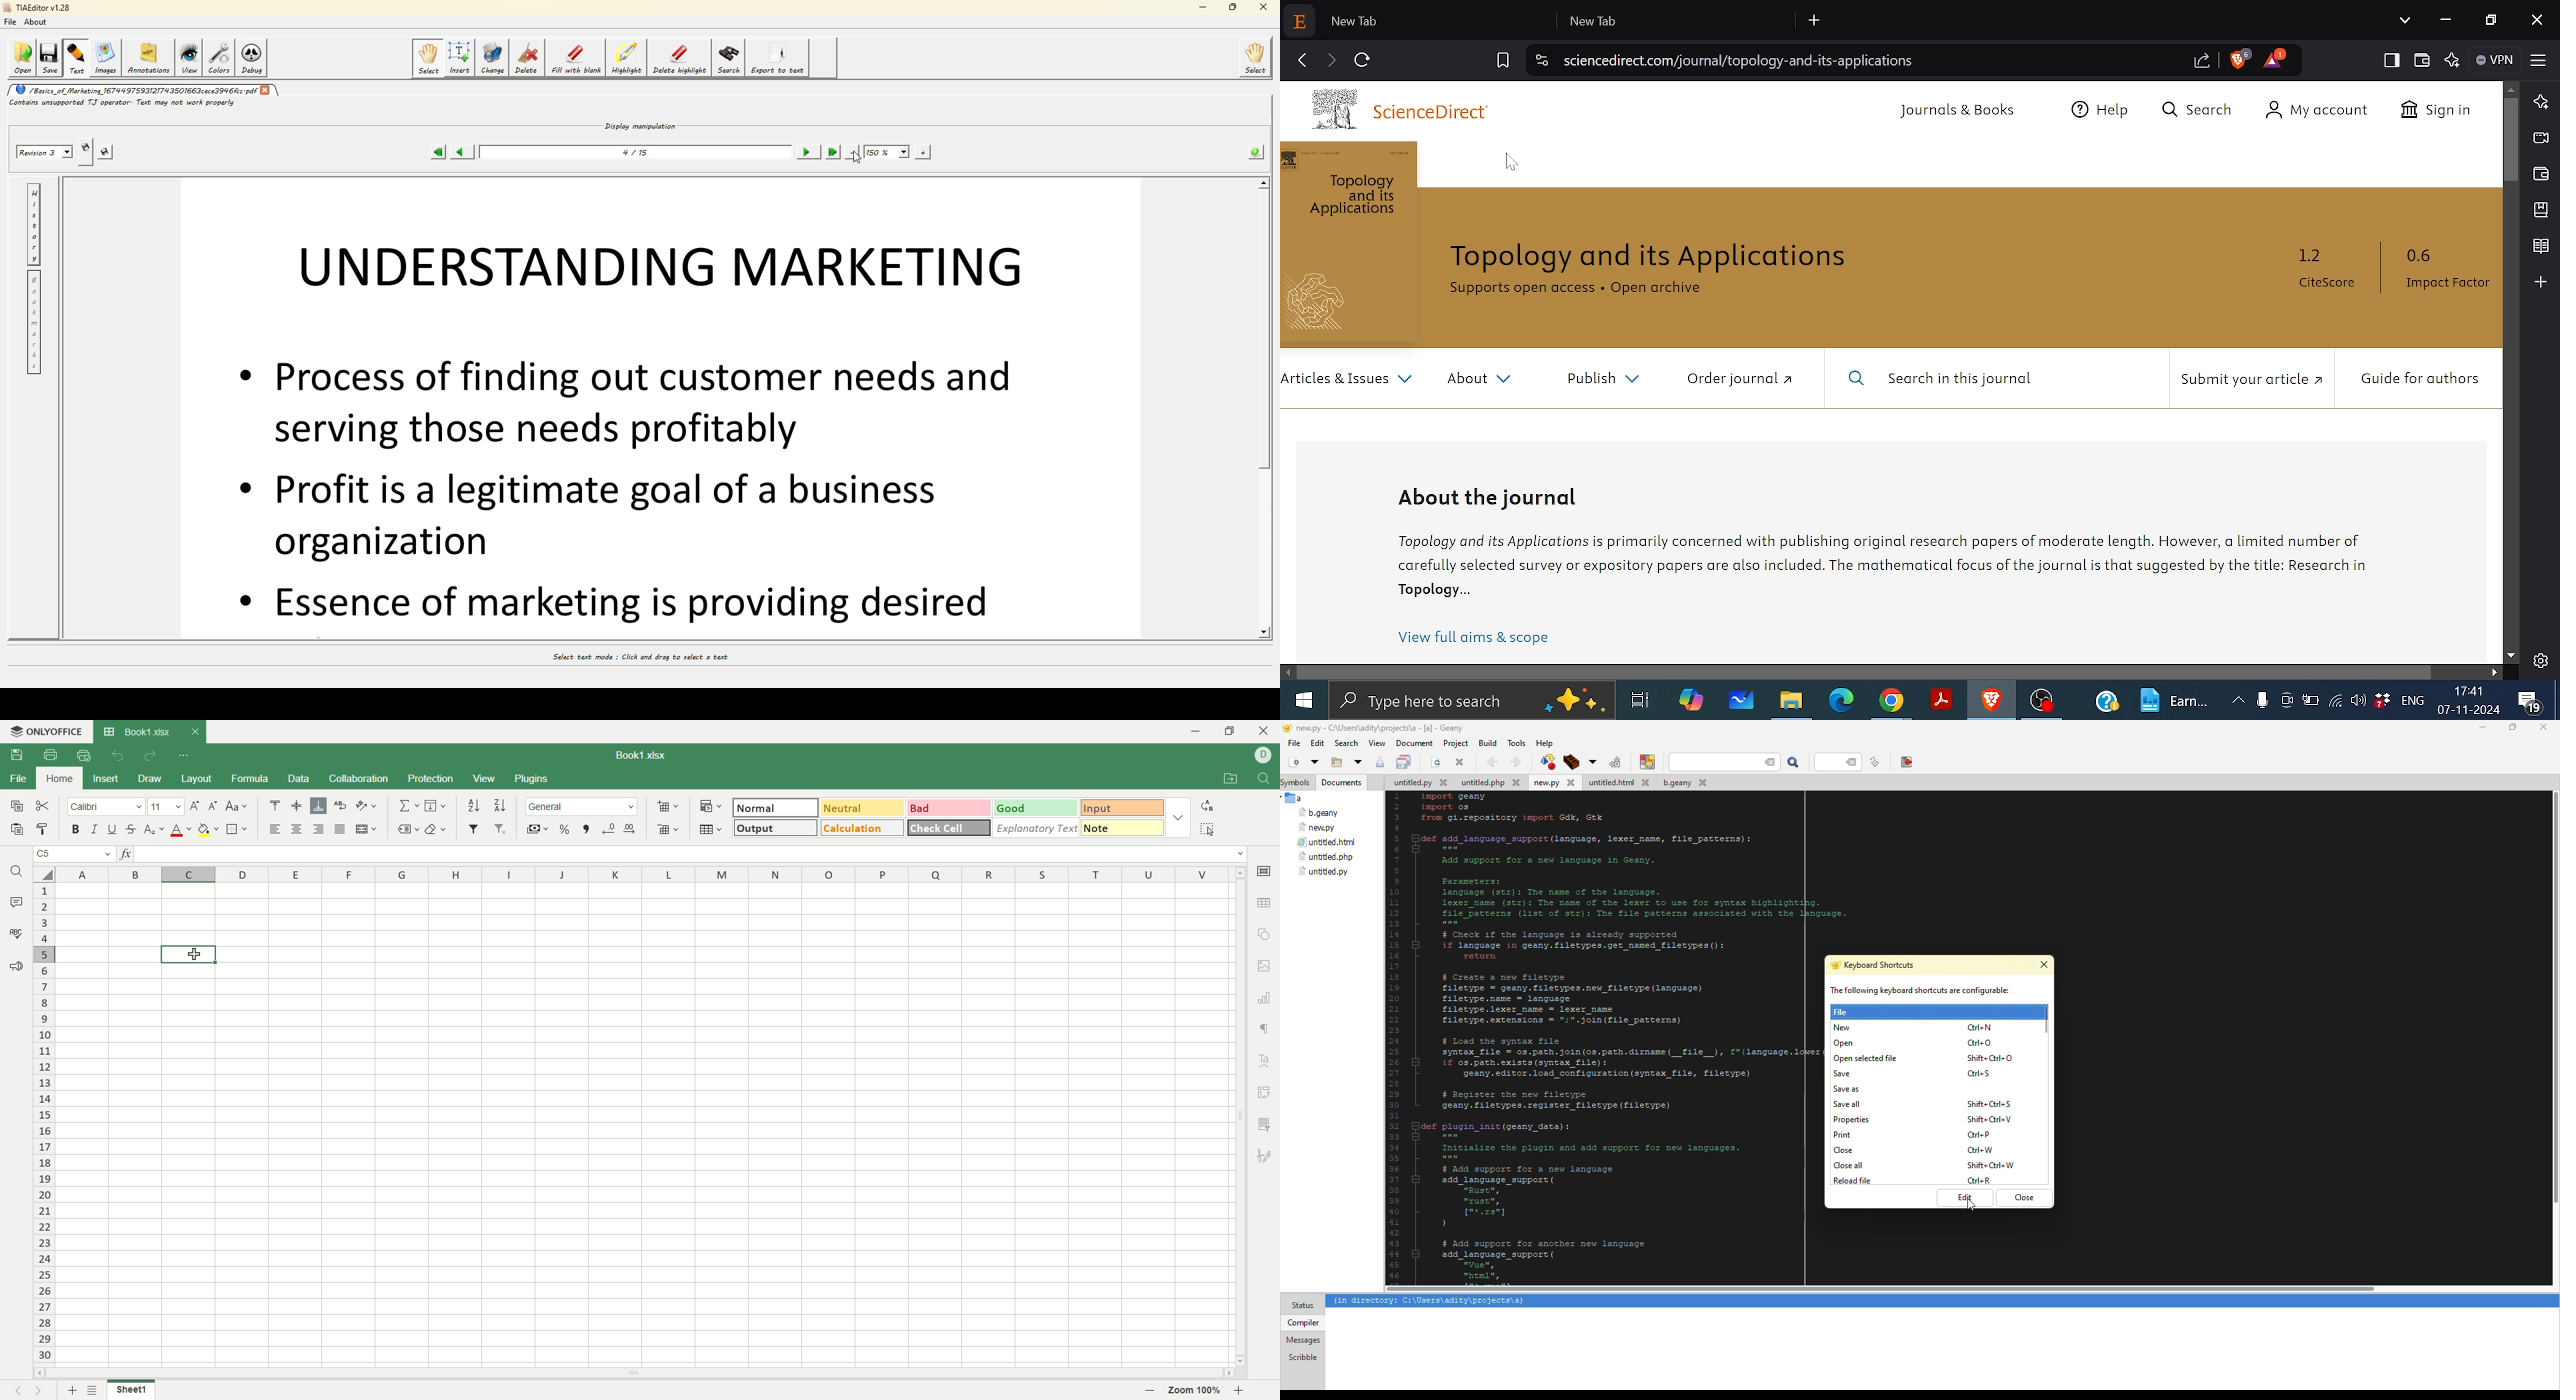  Describe the element at coordinates (1617, 783) in the screenshot. I see `file` at that location.